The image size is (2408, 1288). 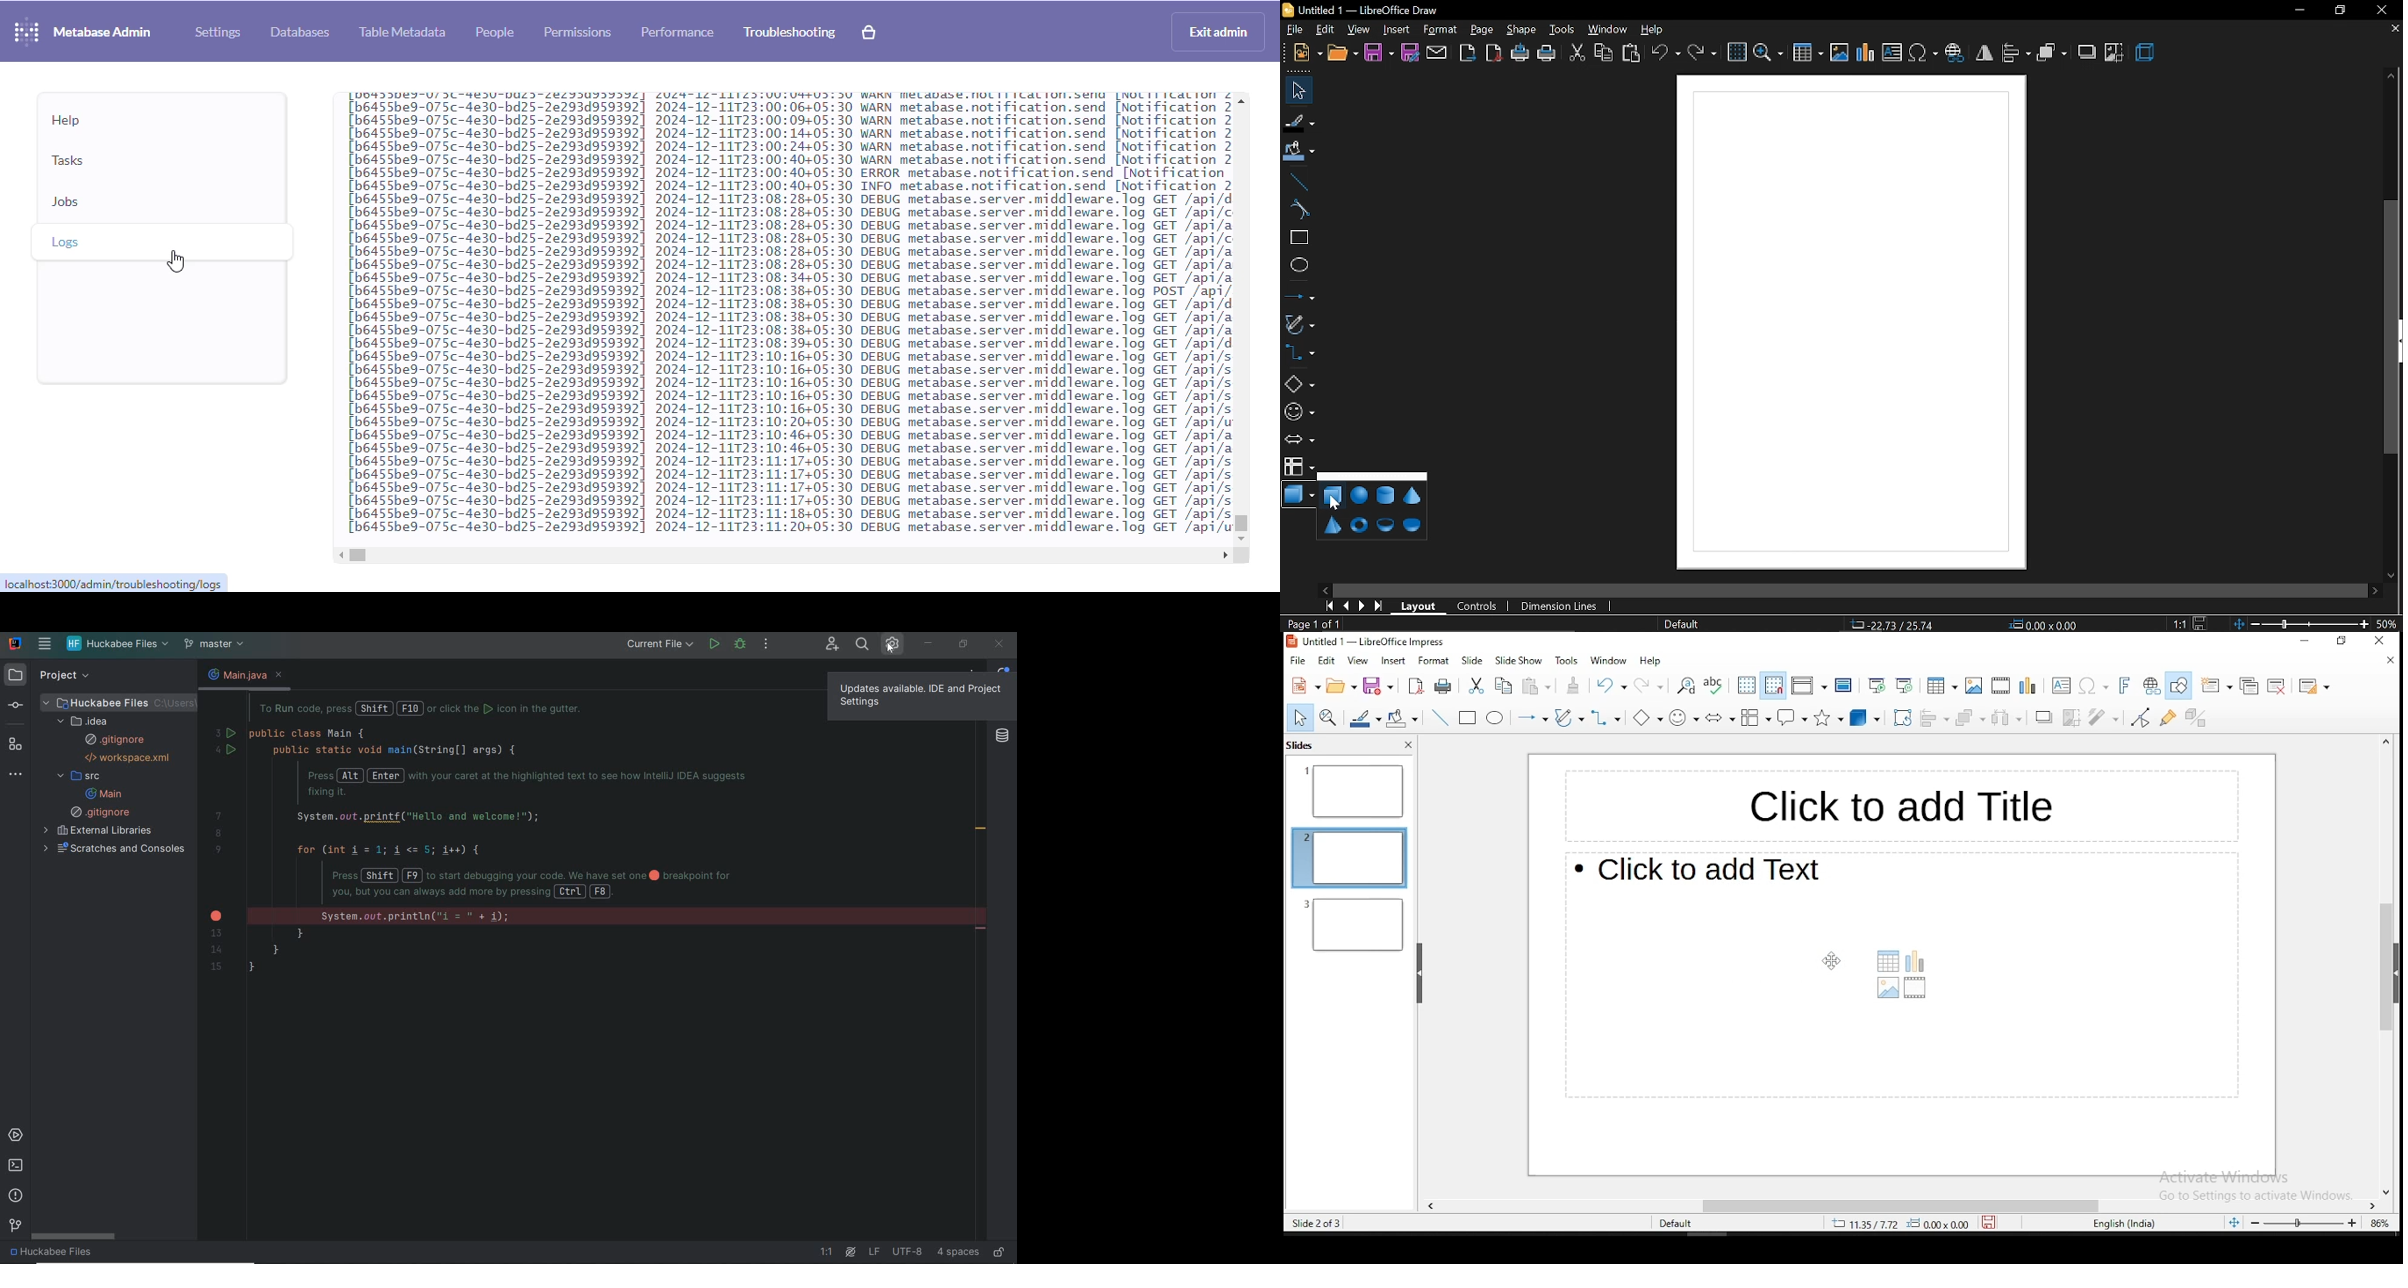 I want to click on controls, so click(x=1479, y=607).